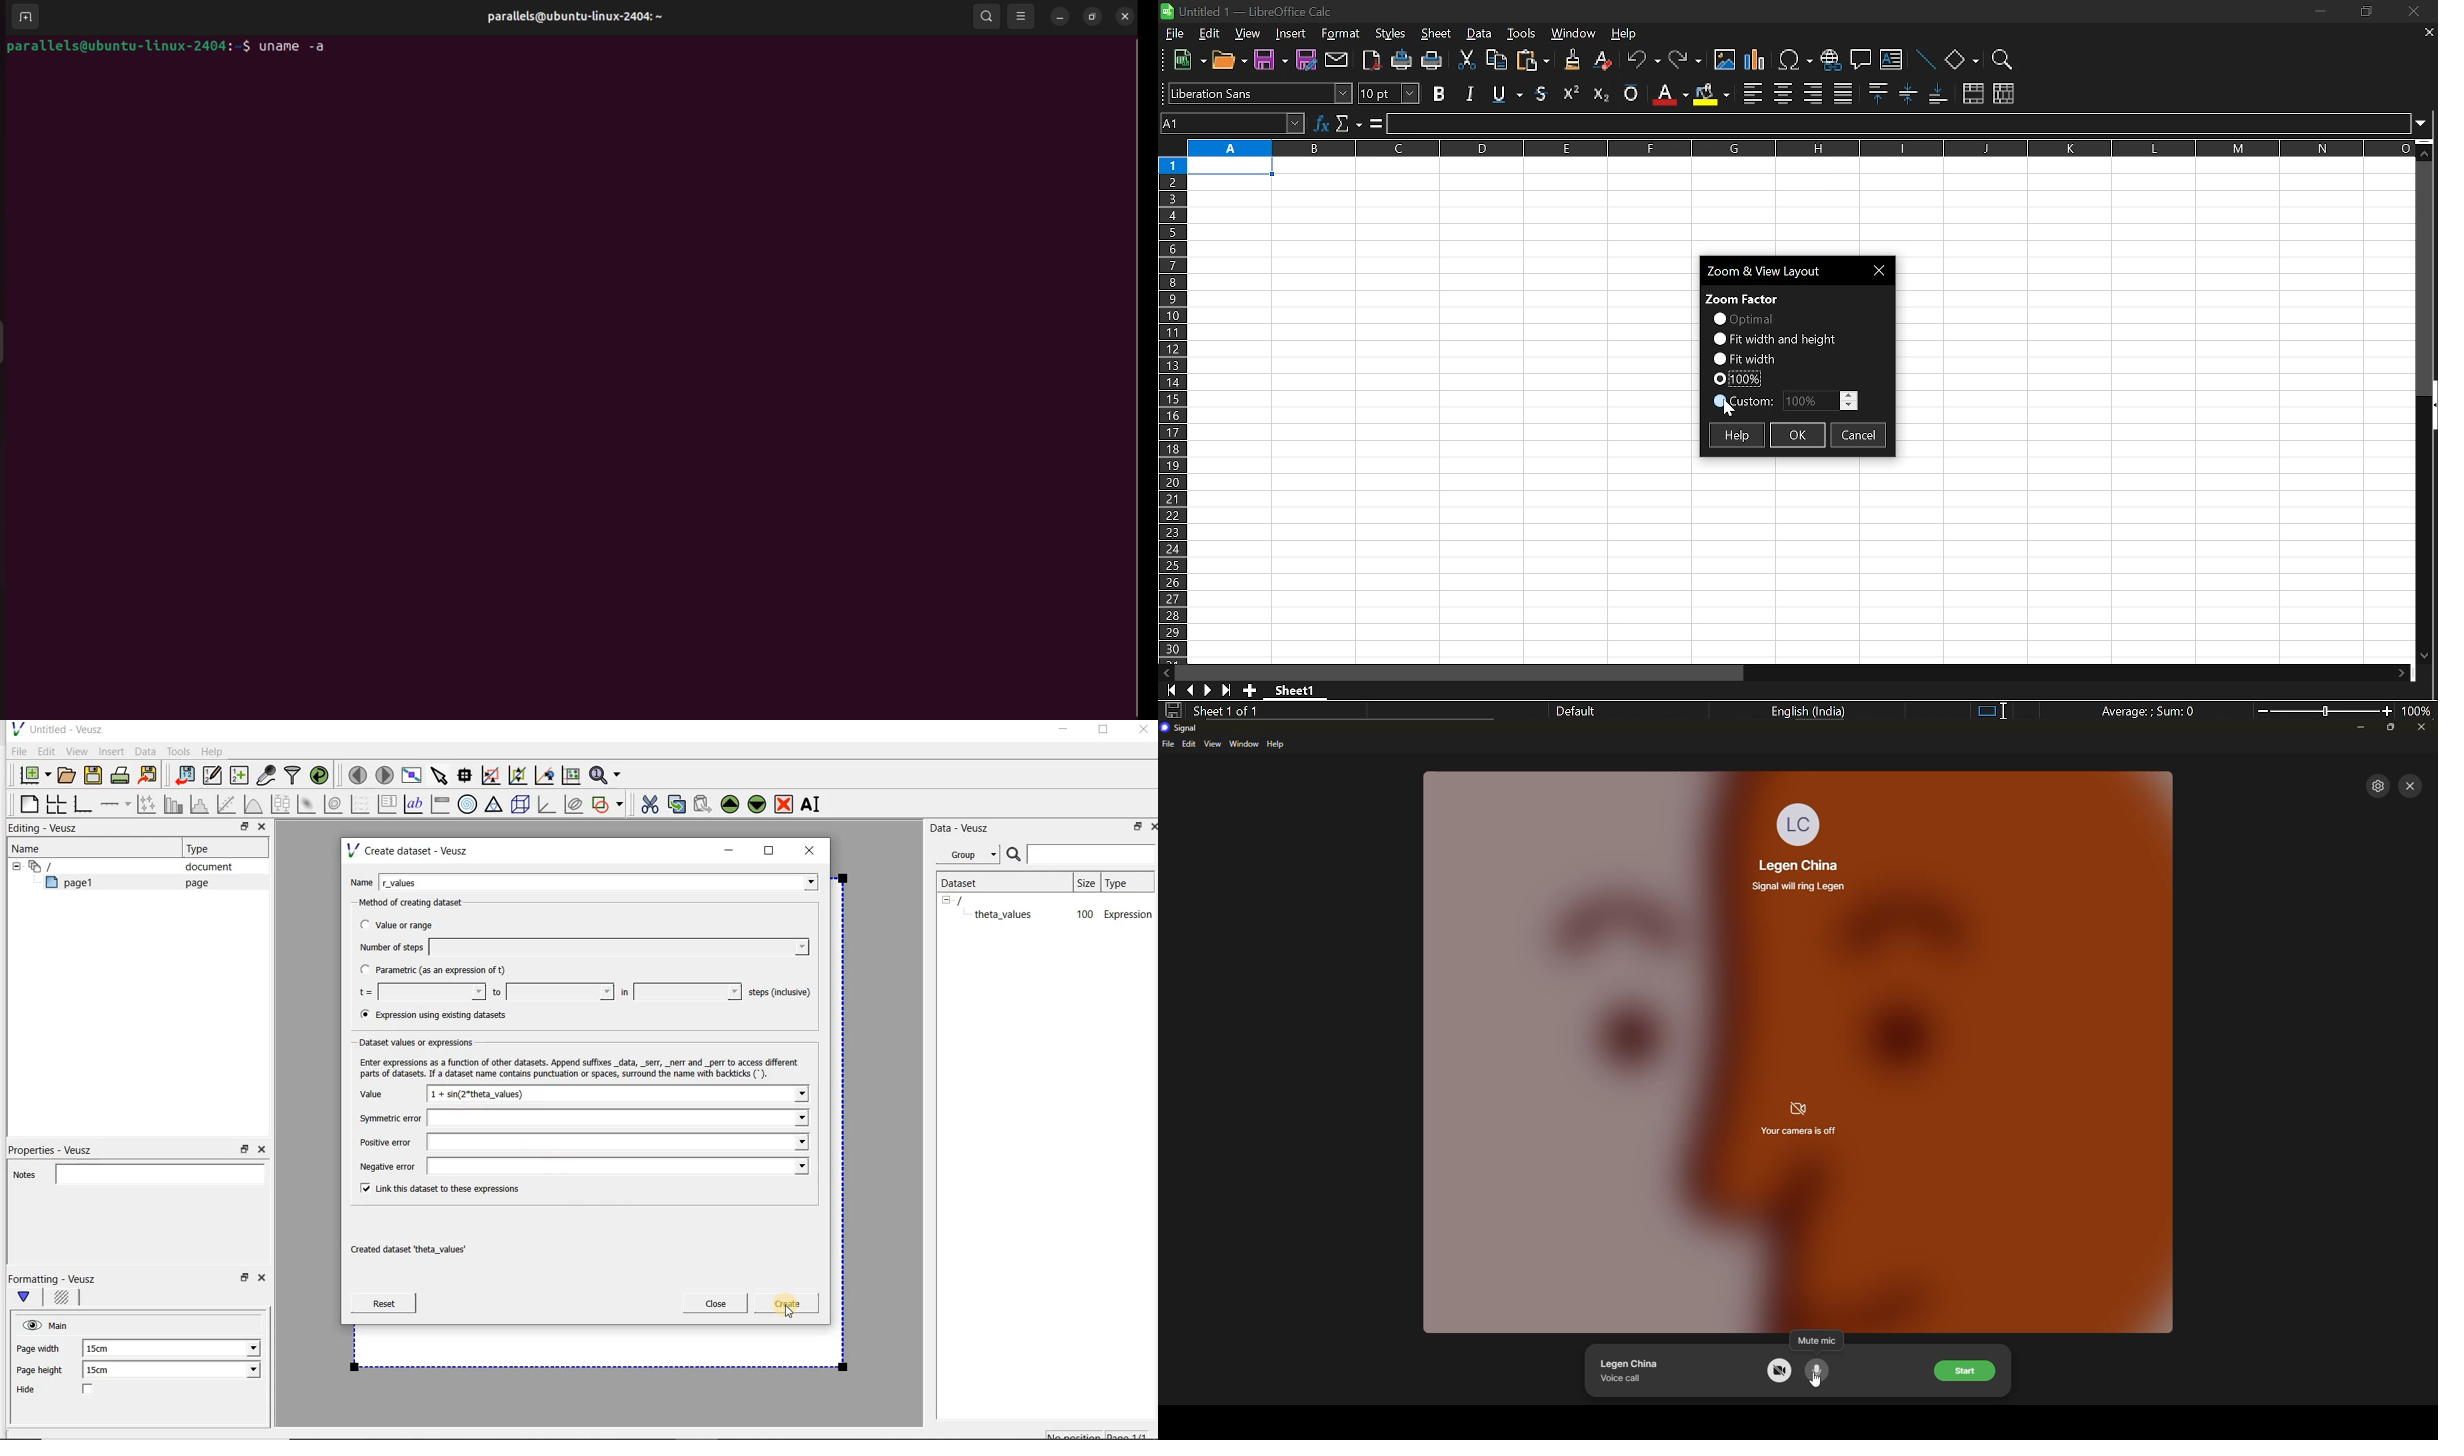 The height and width of the screenshot is (1456, 2464). What do you see at coordinates (46, 829) in the screenshot?
I see `Editing - Veusz` at bounding box center [46, 829].